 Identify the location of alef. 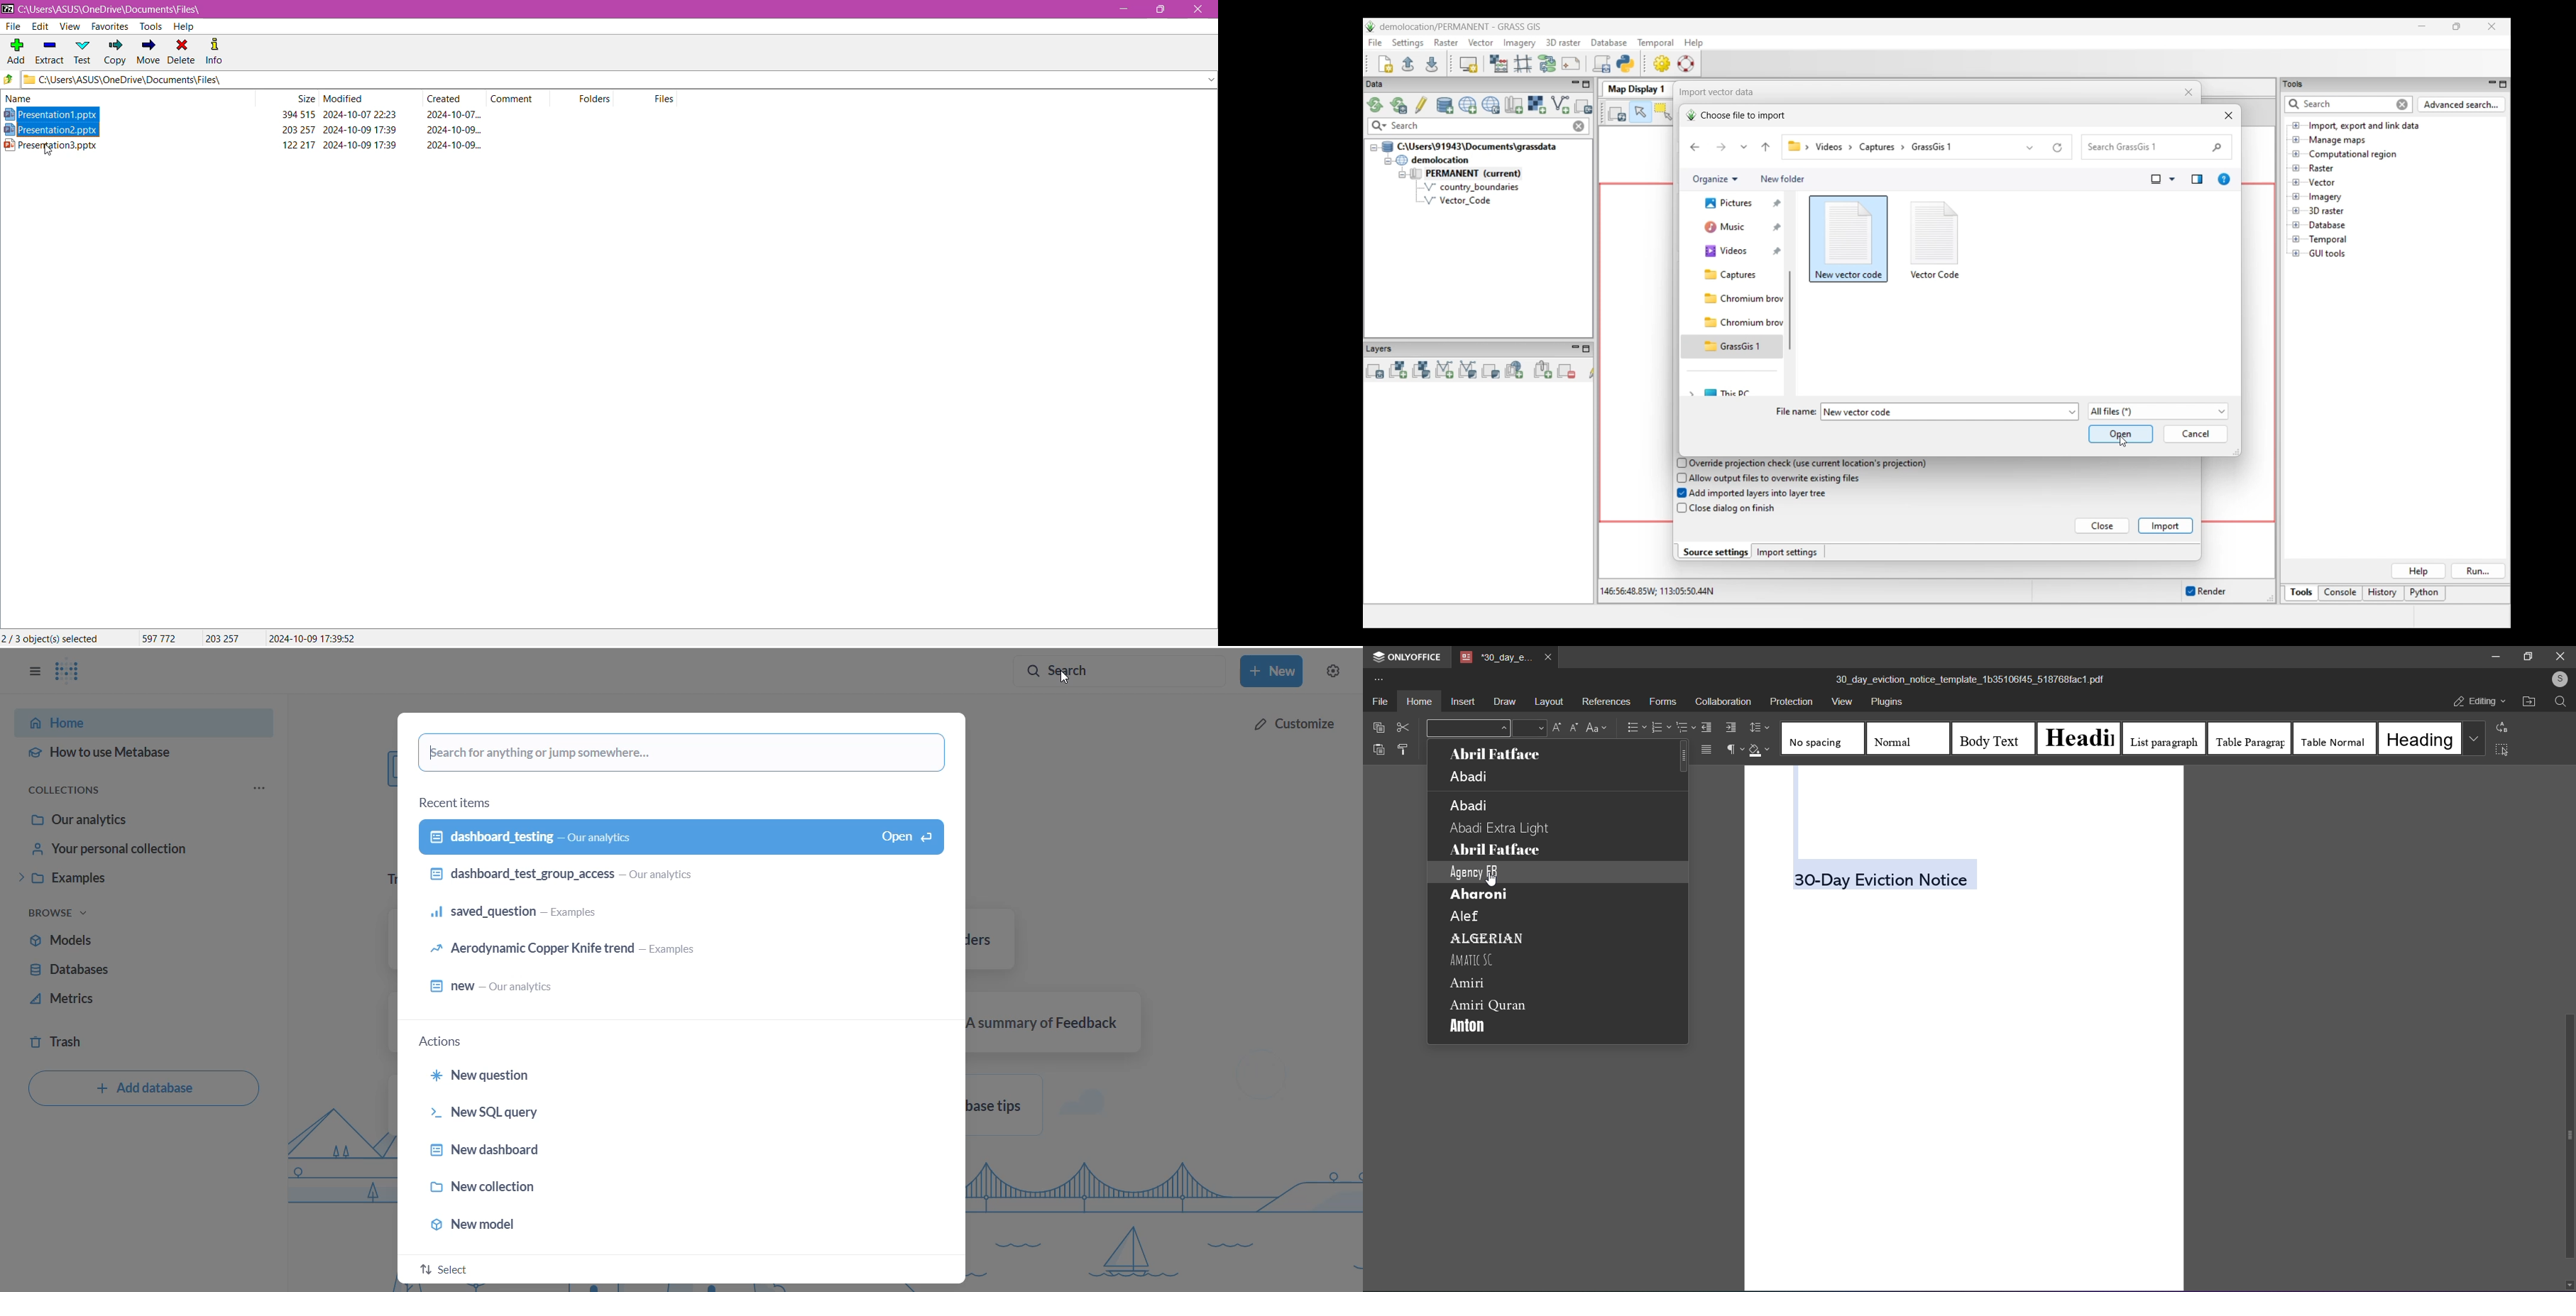
(1468, 918).